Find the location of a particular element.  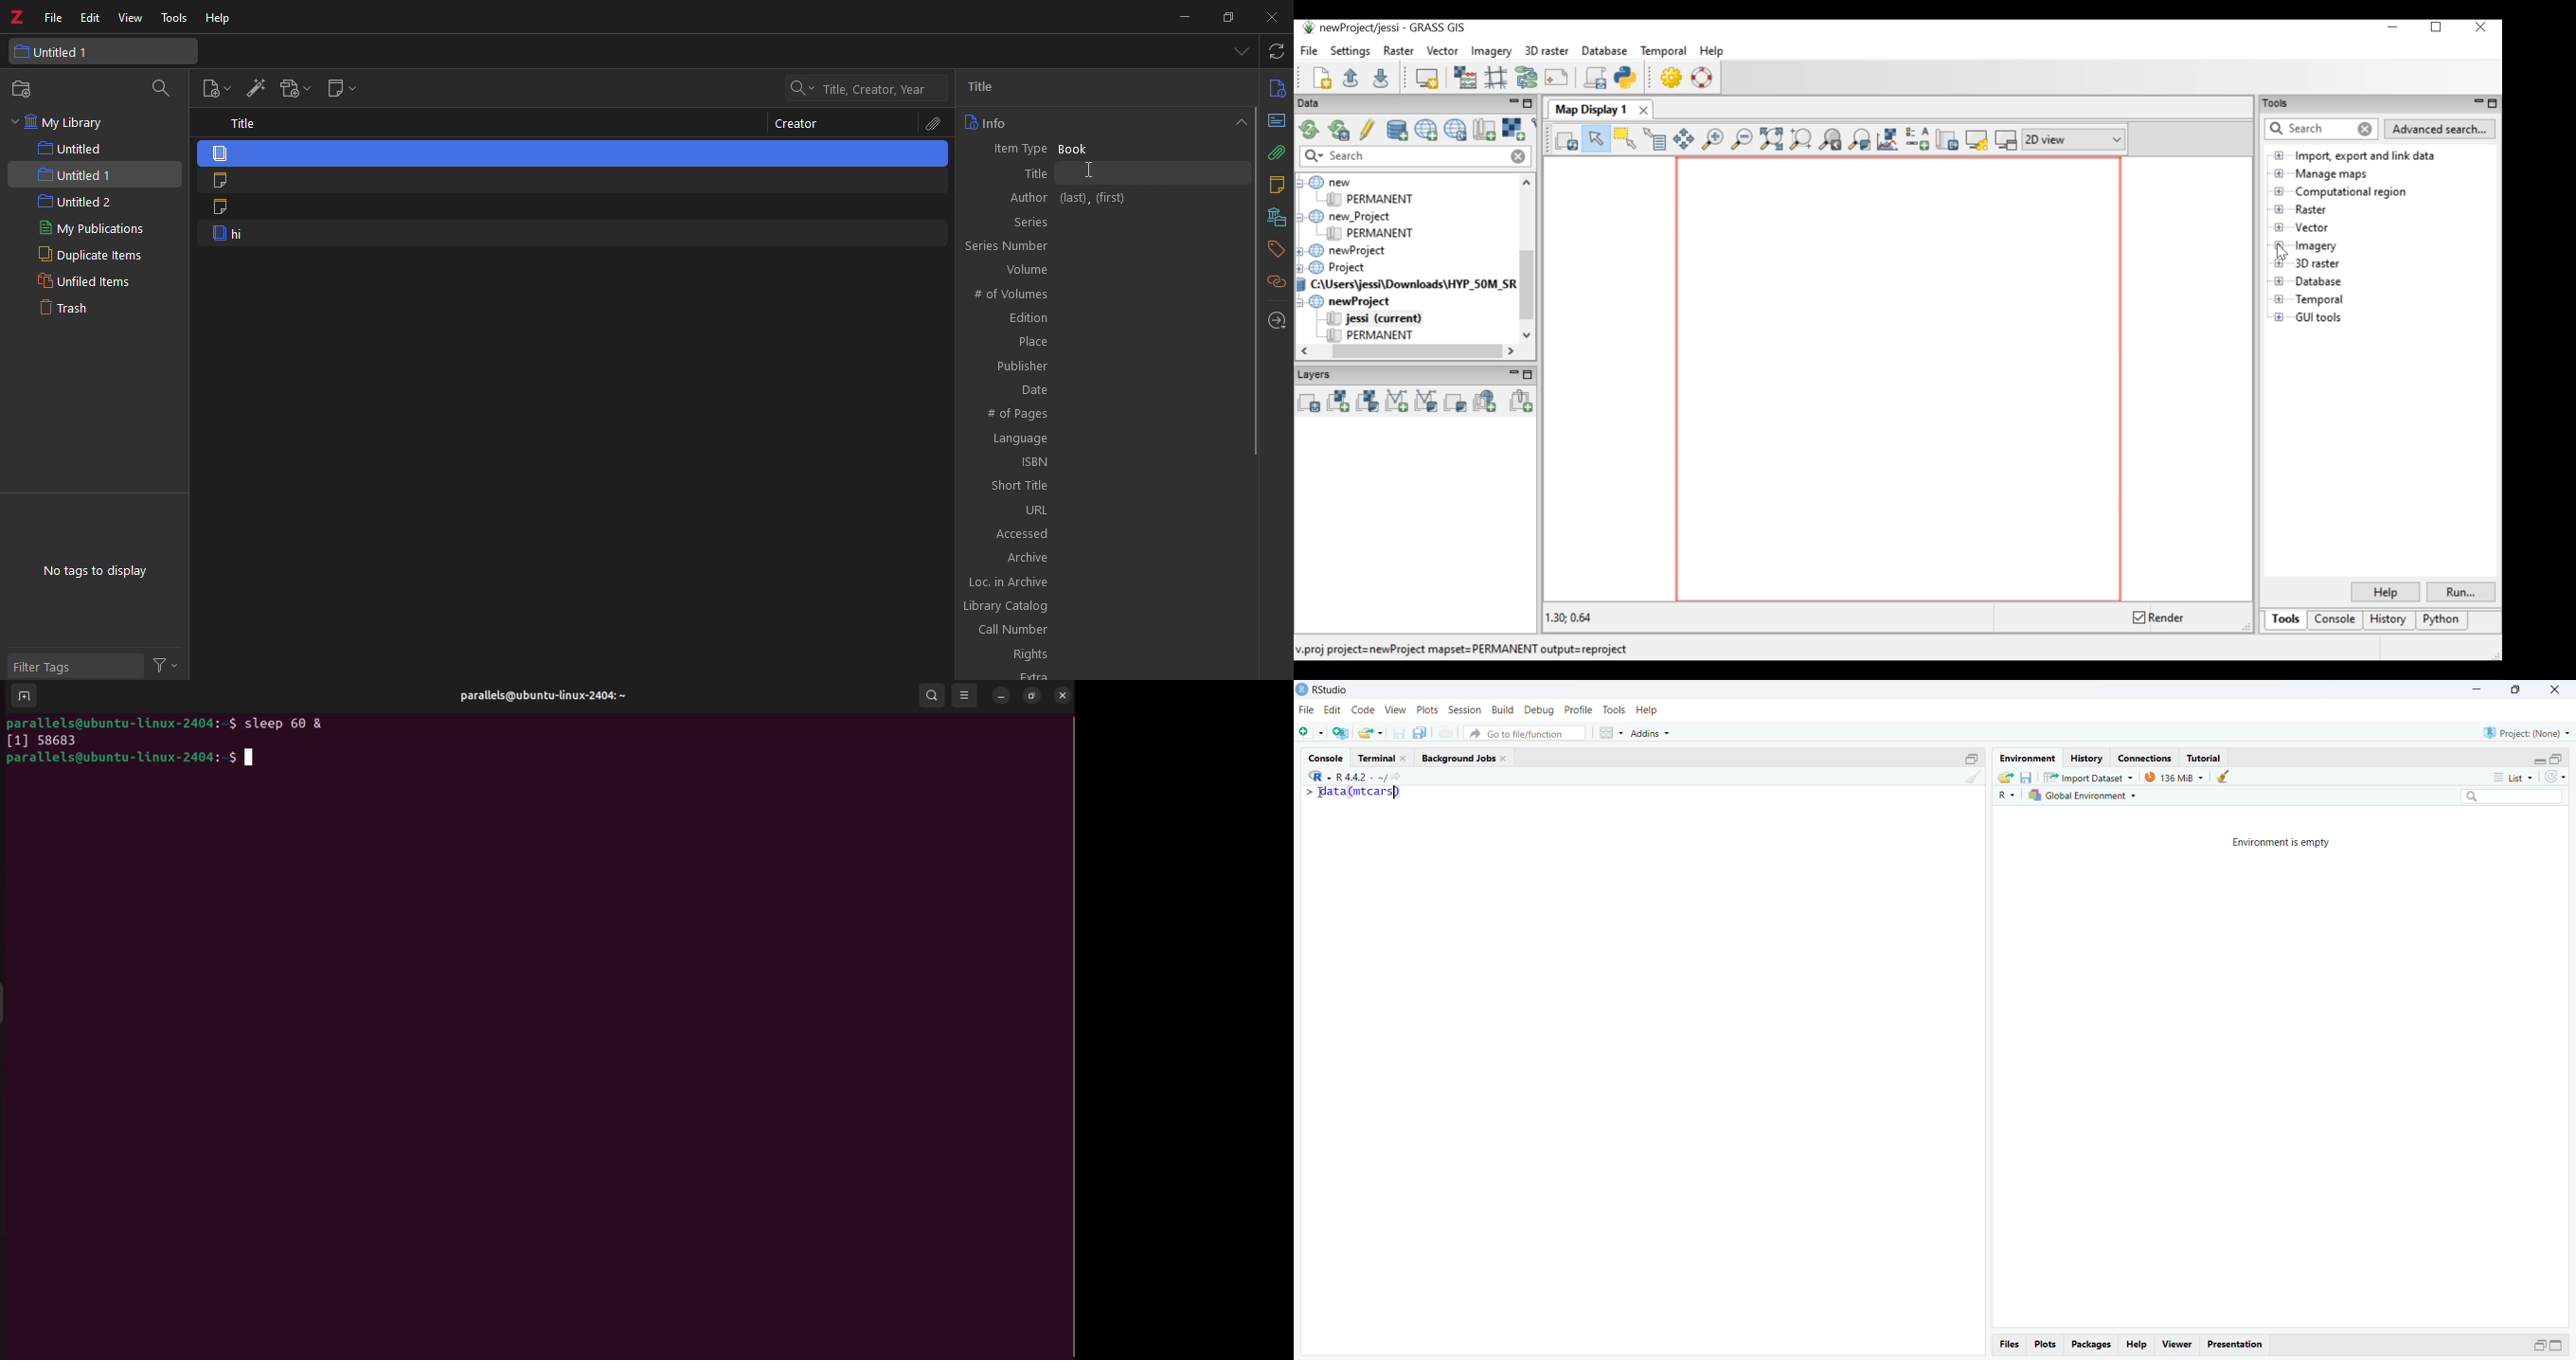

archive is located at coordinates (1102, 556).